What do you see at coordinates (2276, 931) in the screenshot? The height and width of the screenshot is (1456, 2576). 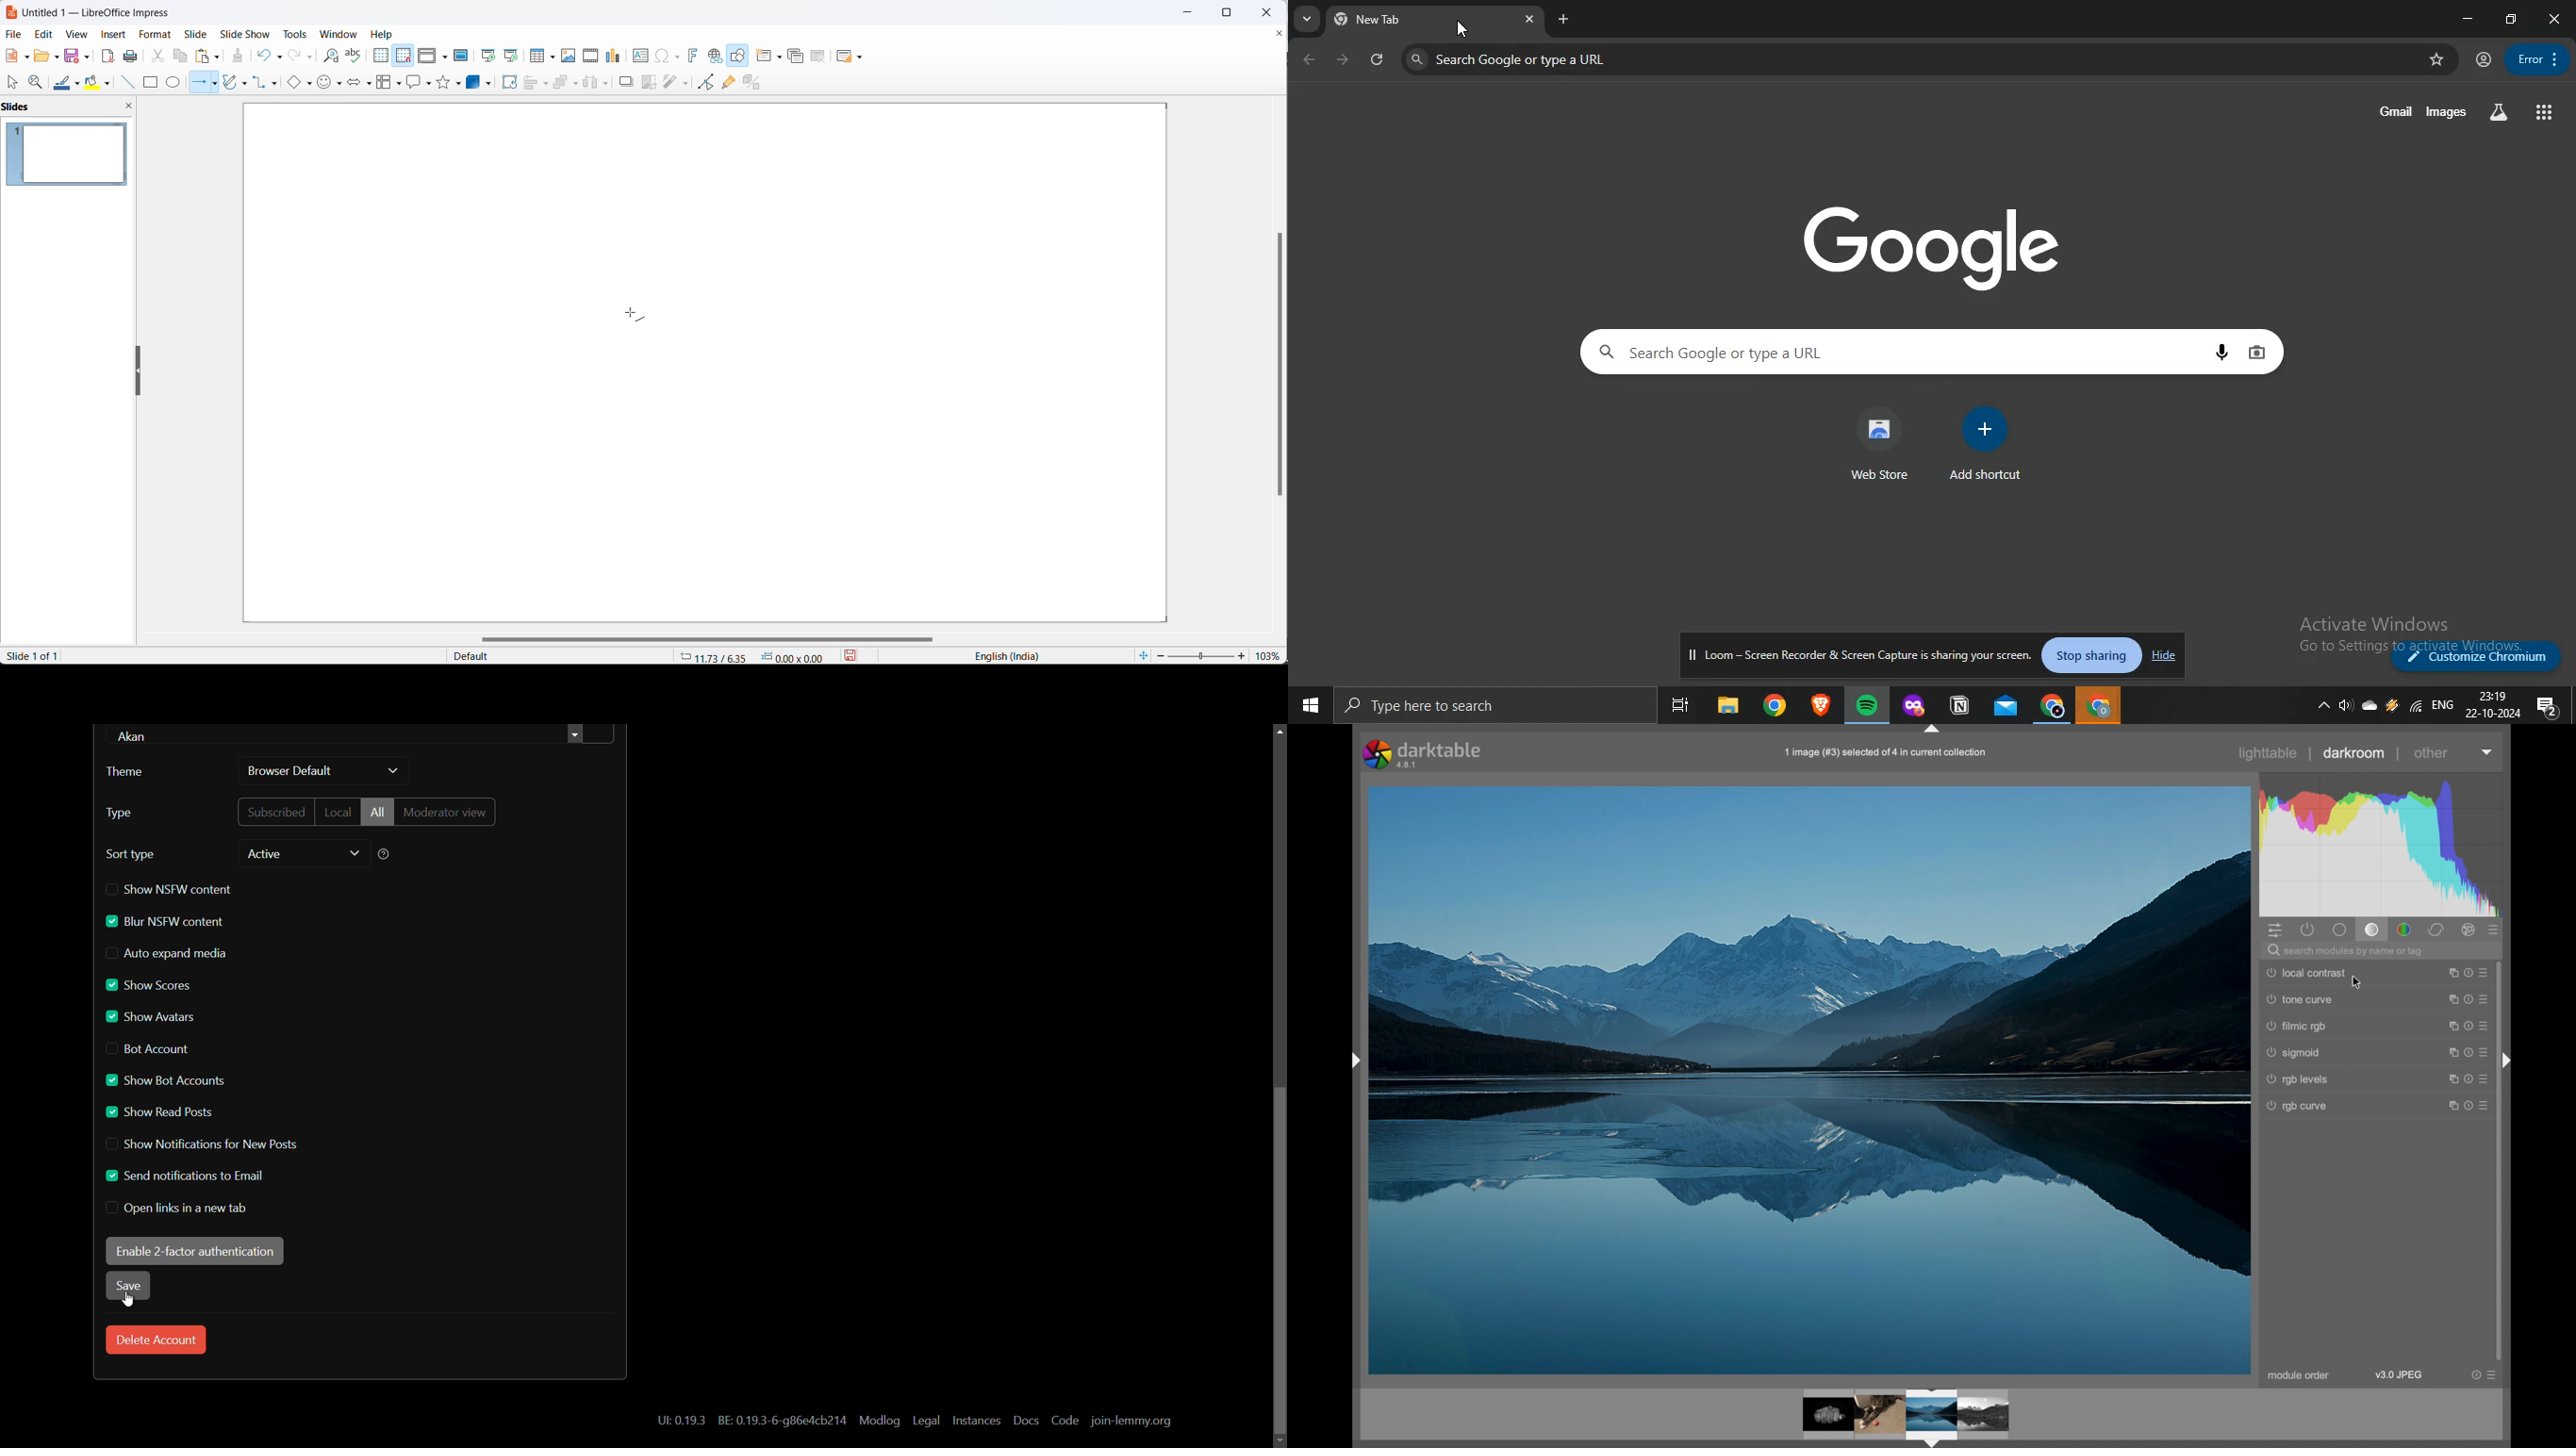 I see `quick access panel` at bounding box center [2276, 931].